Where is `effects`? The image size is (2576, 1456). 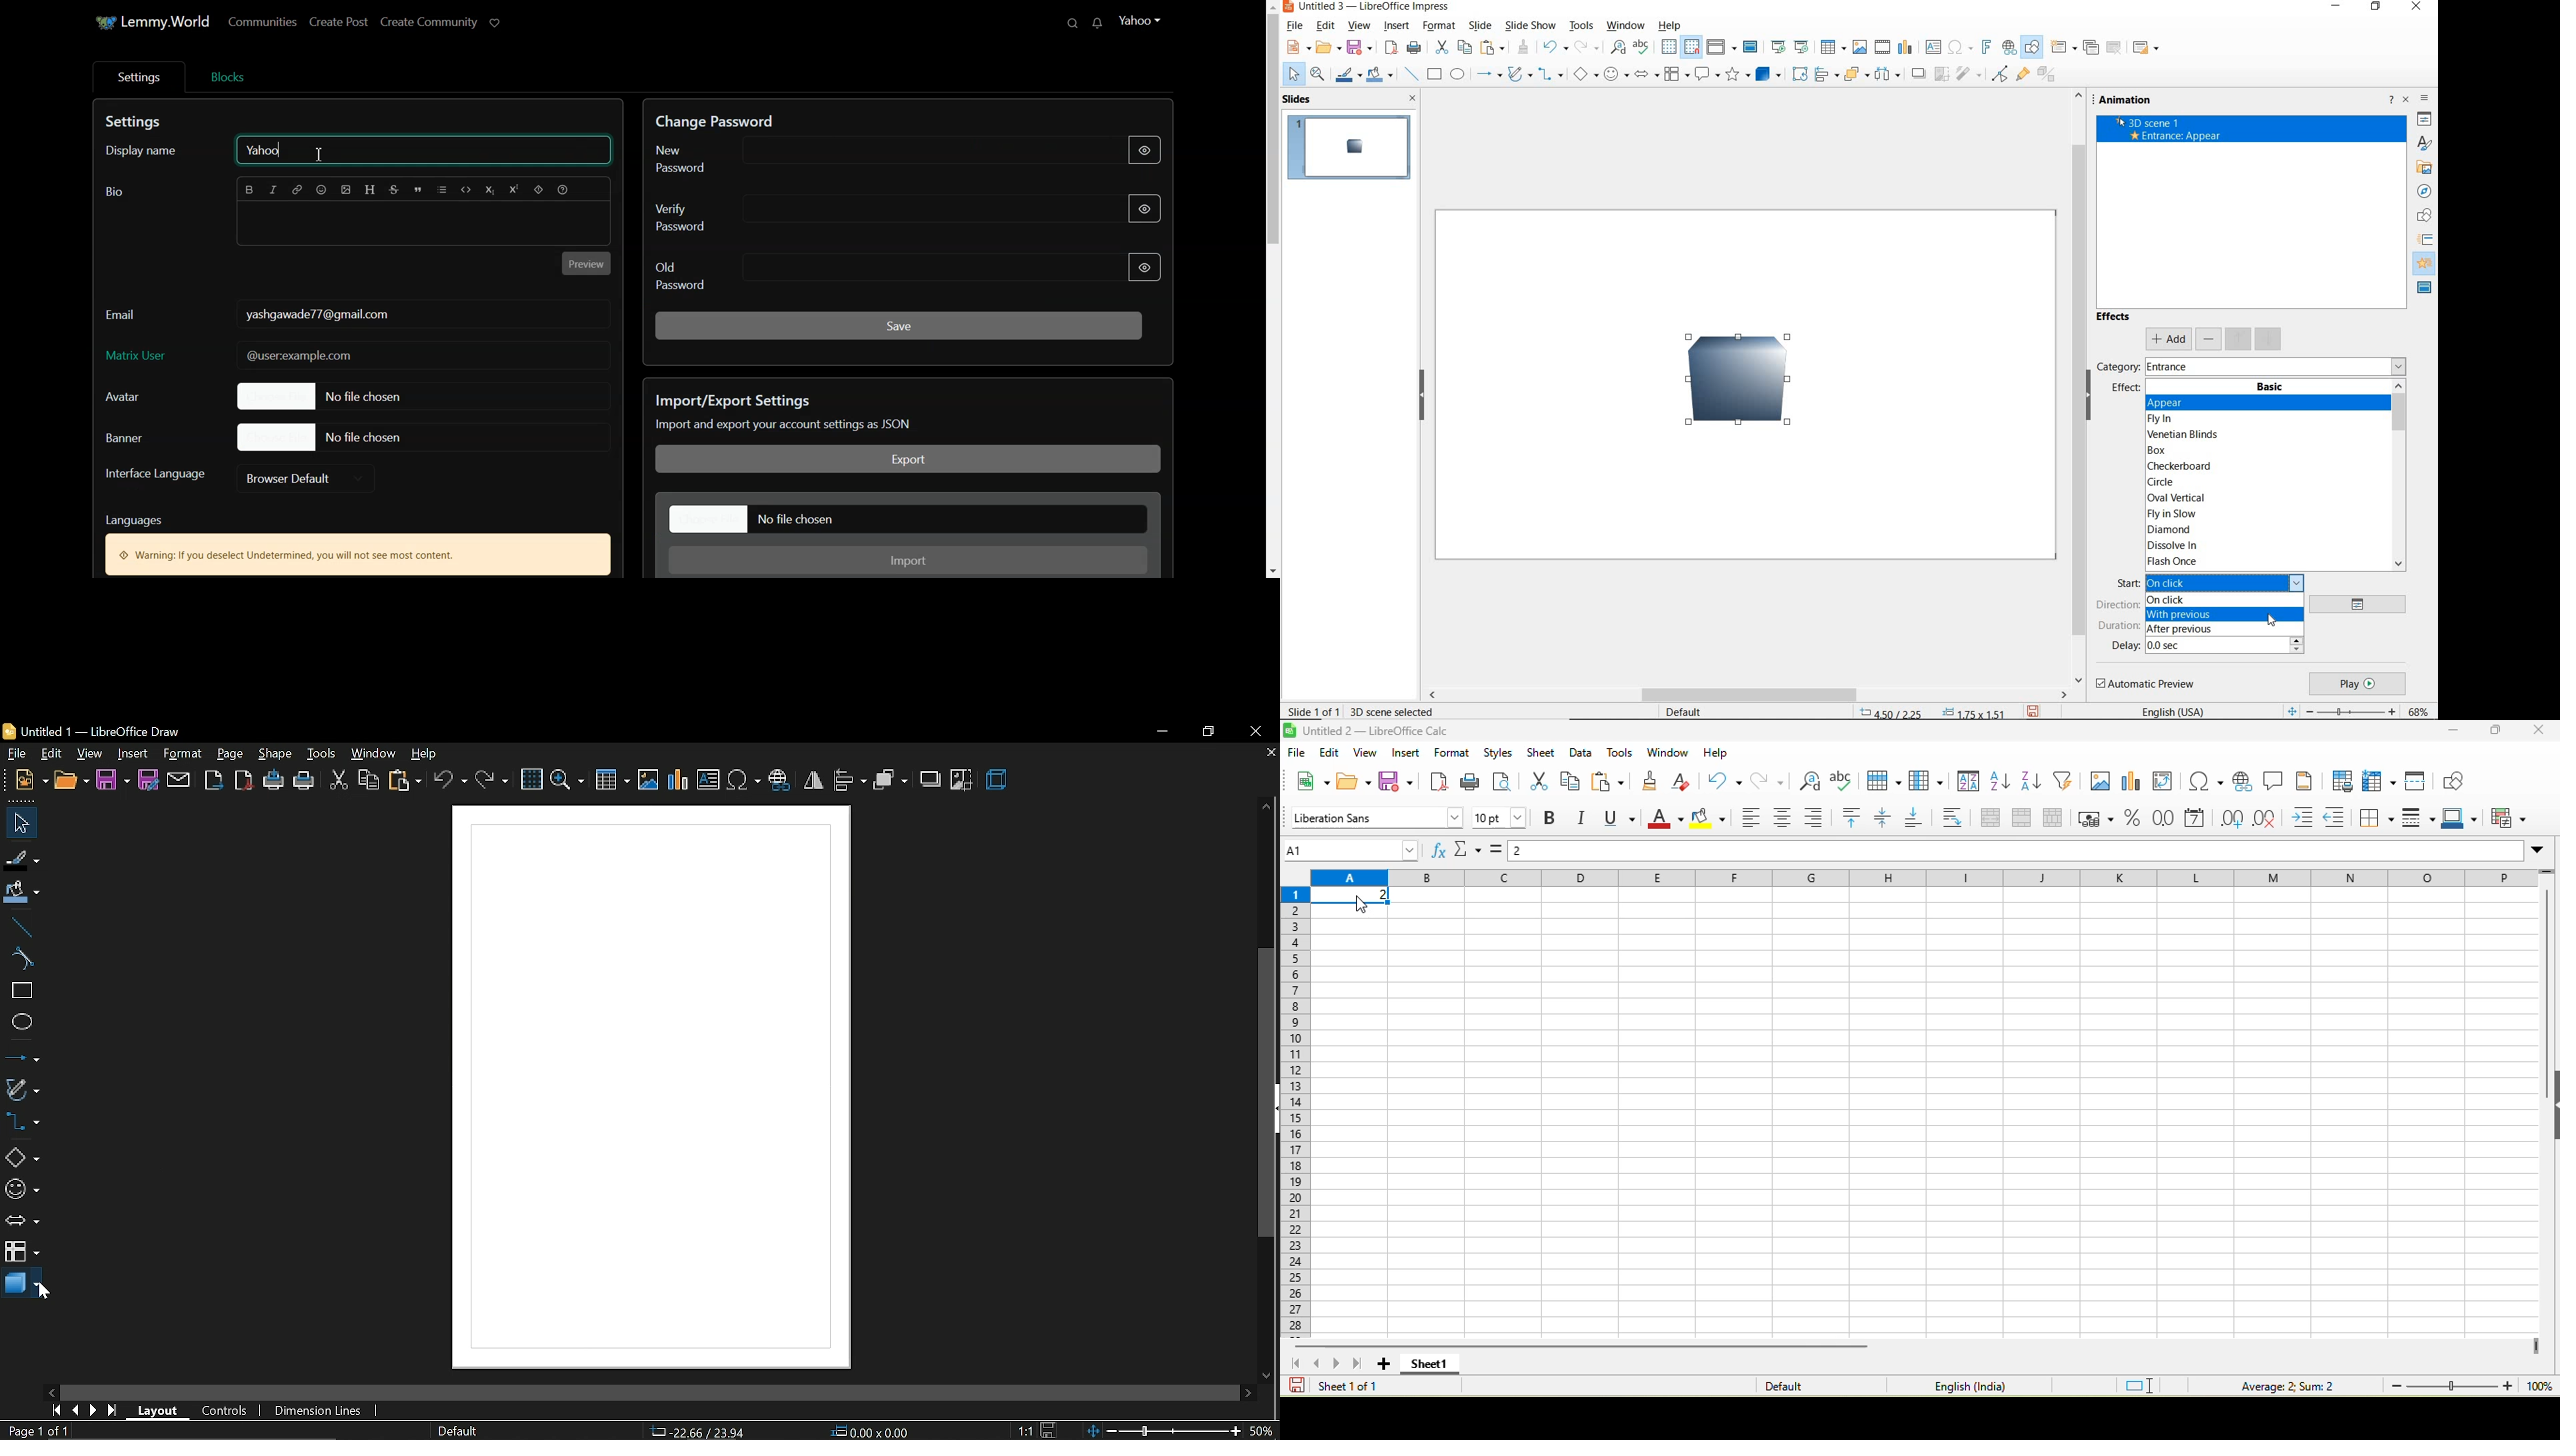 effects is located at coordinates (2115, 319).